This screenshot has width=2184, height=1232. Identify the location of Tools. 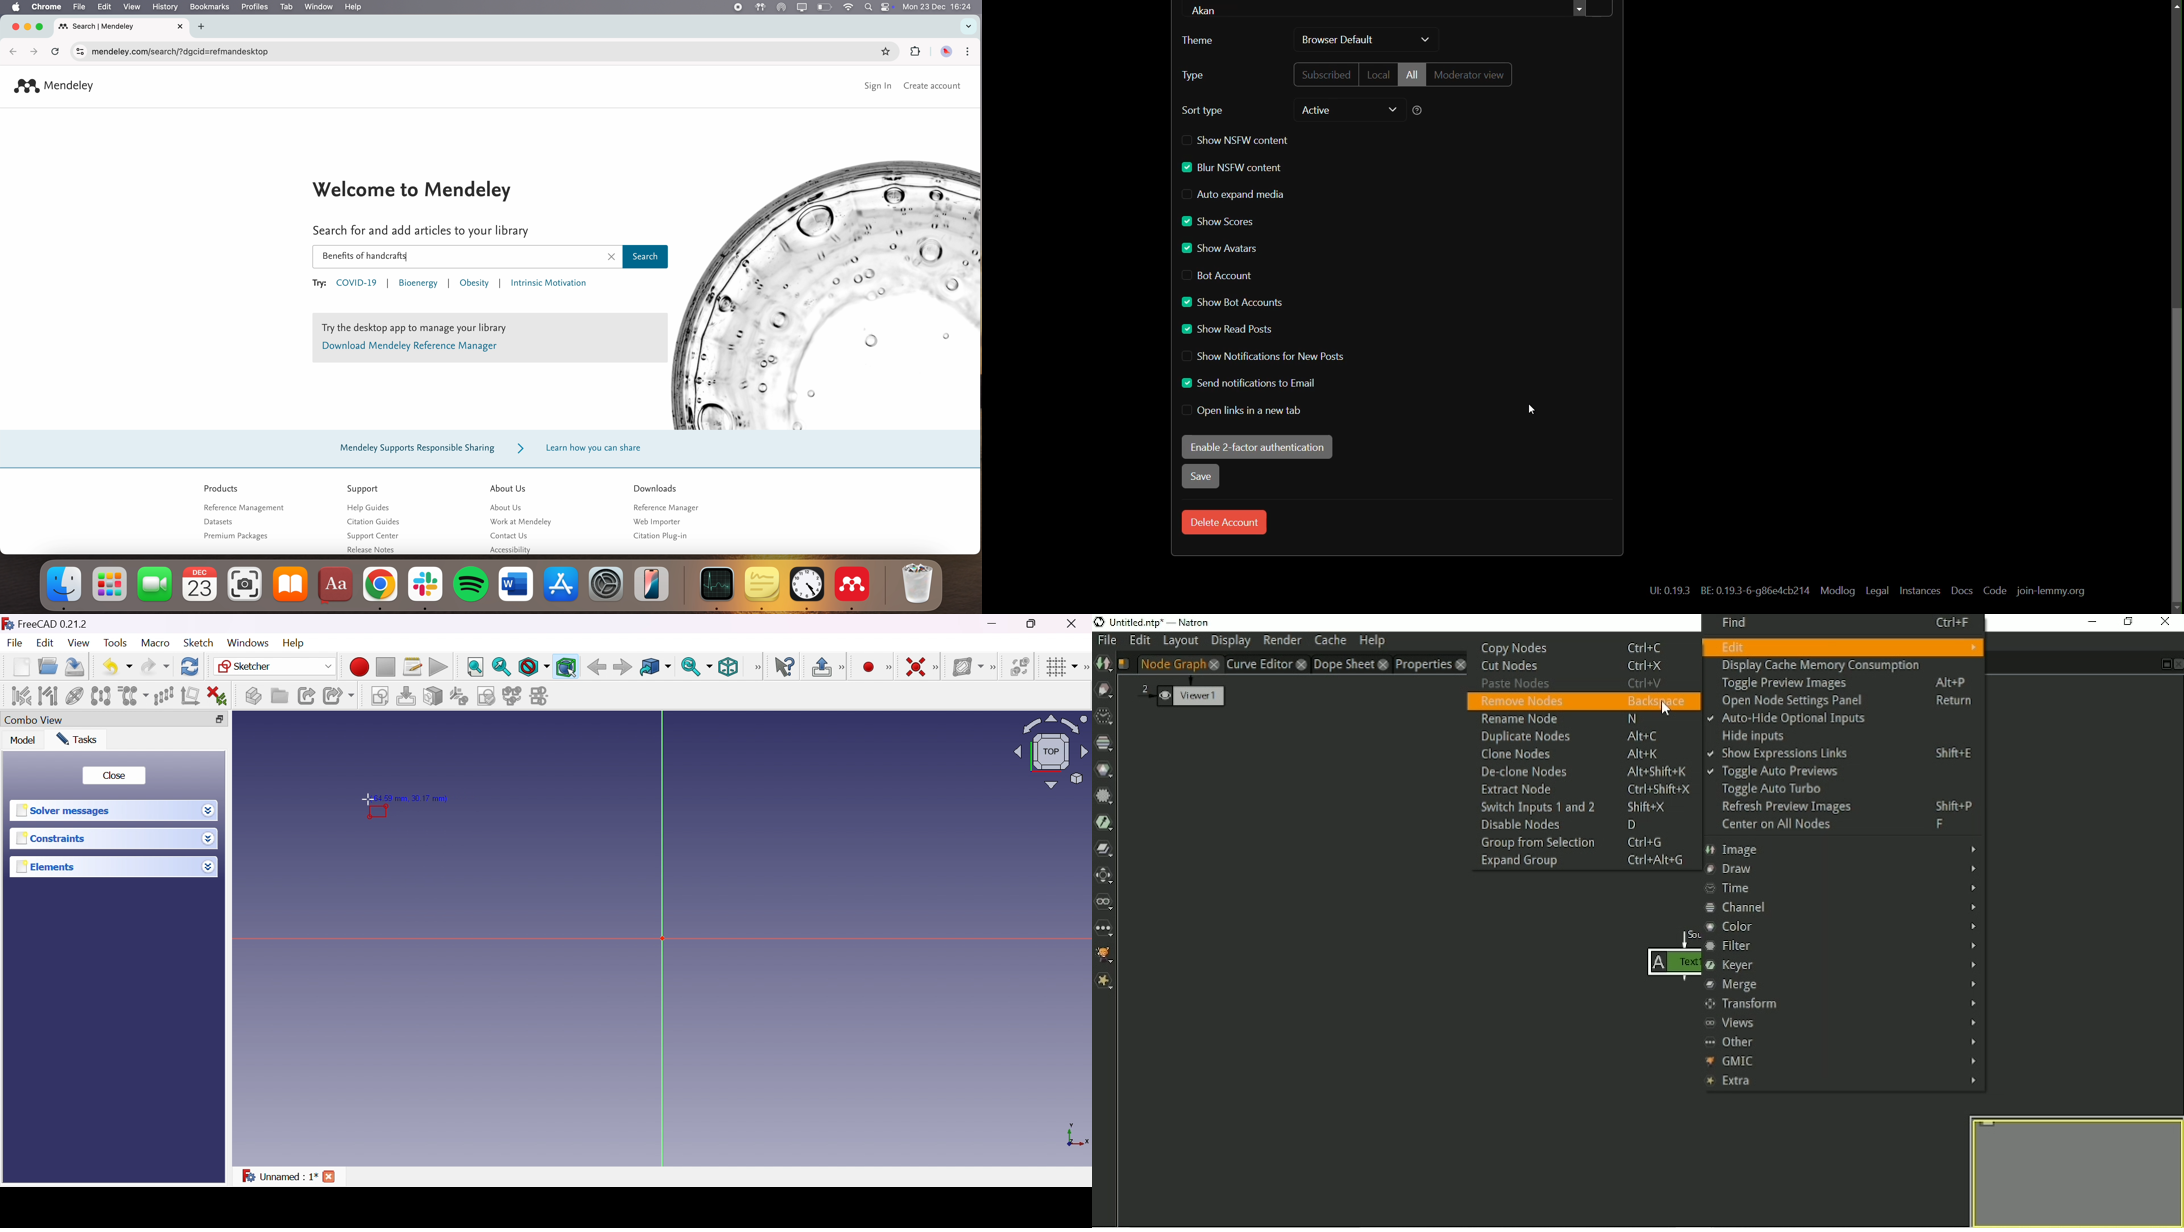
(116, 643).